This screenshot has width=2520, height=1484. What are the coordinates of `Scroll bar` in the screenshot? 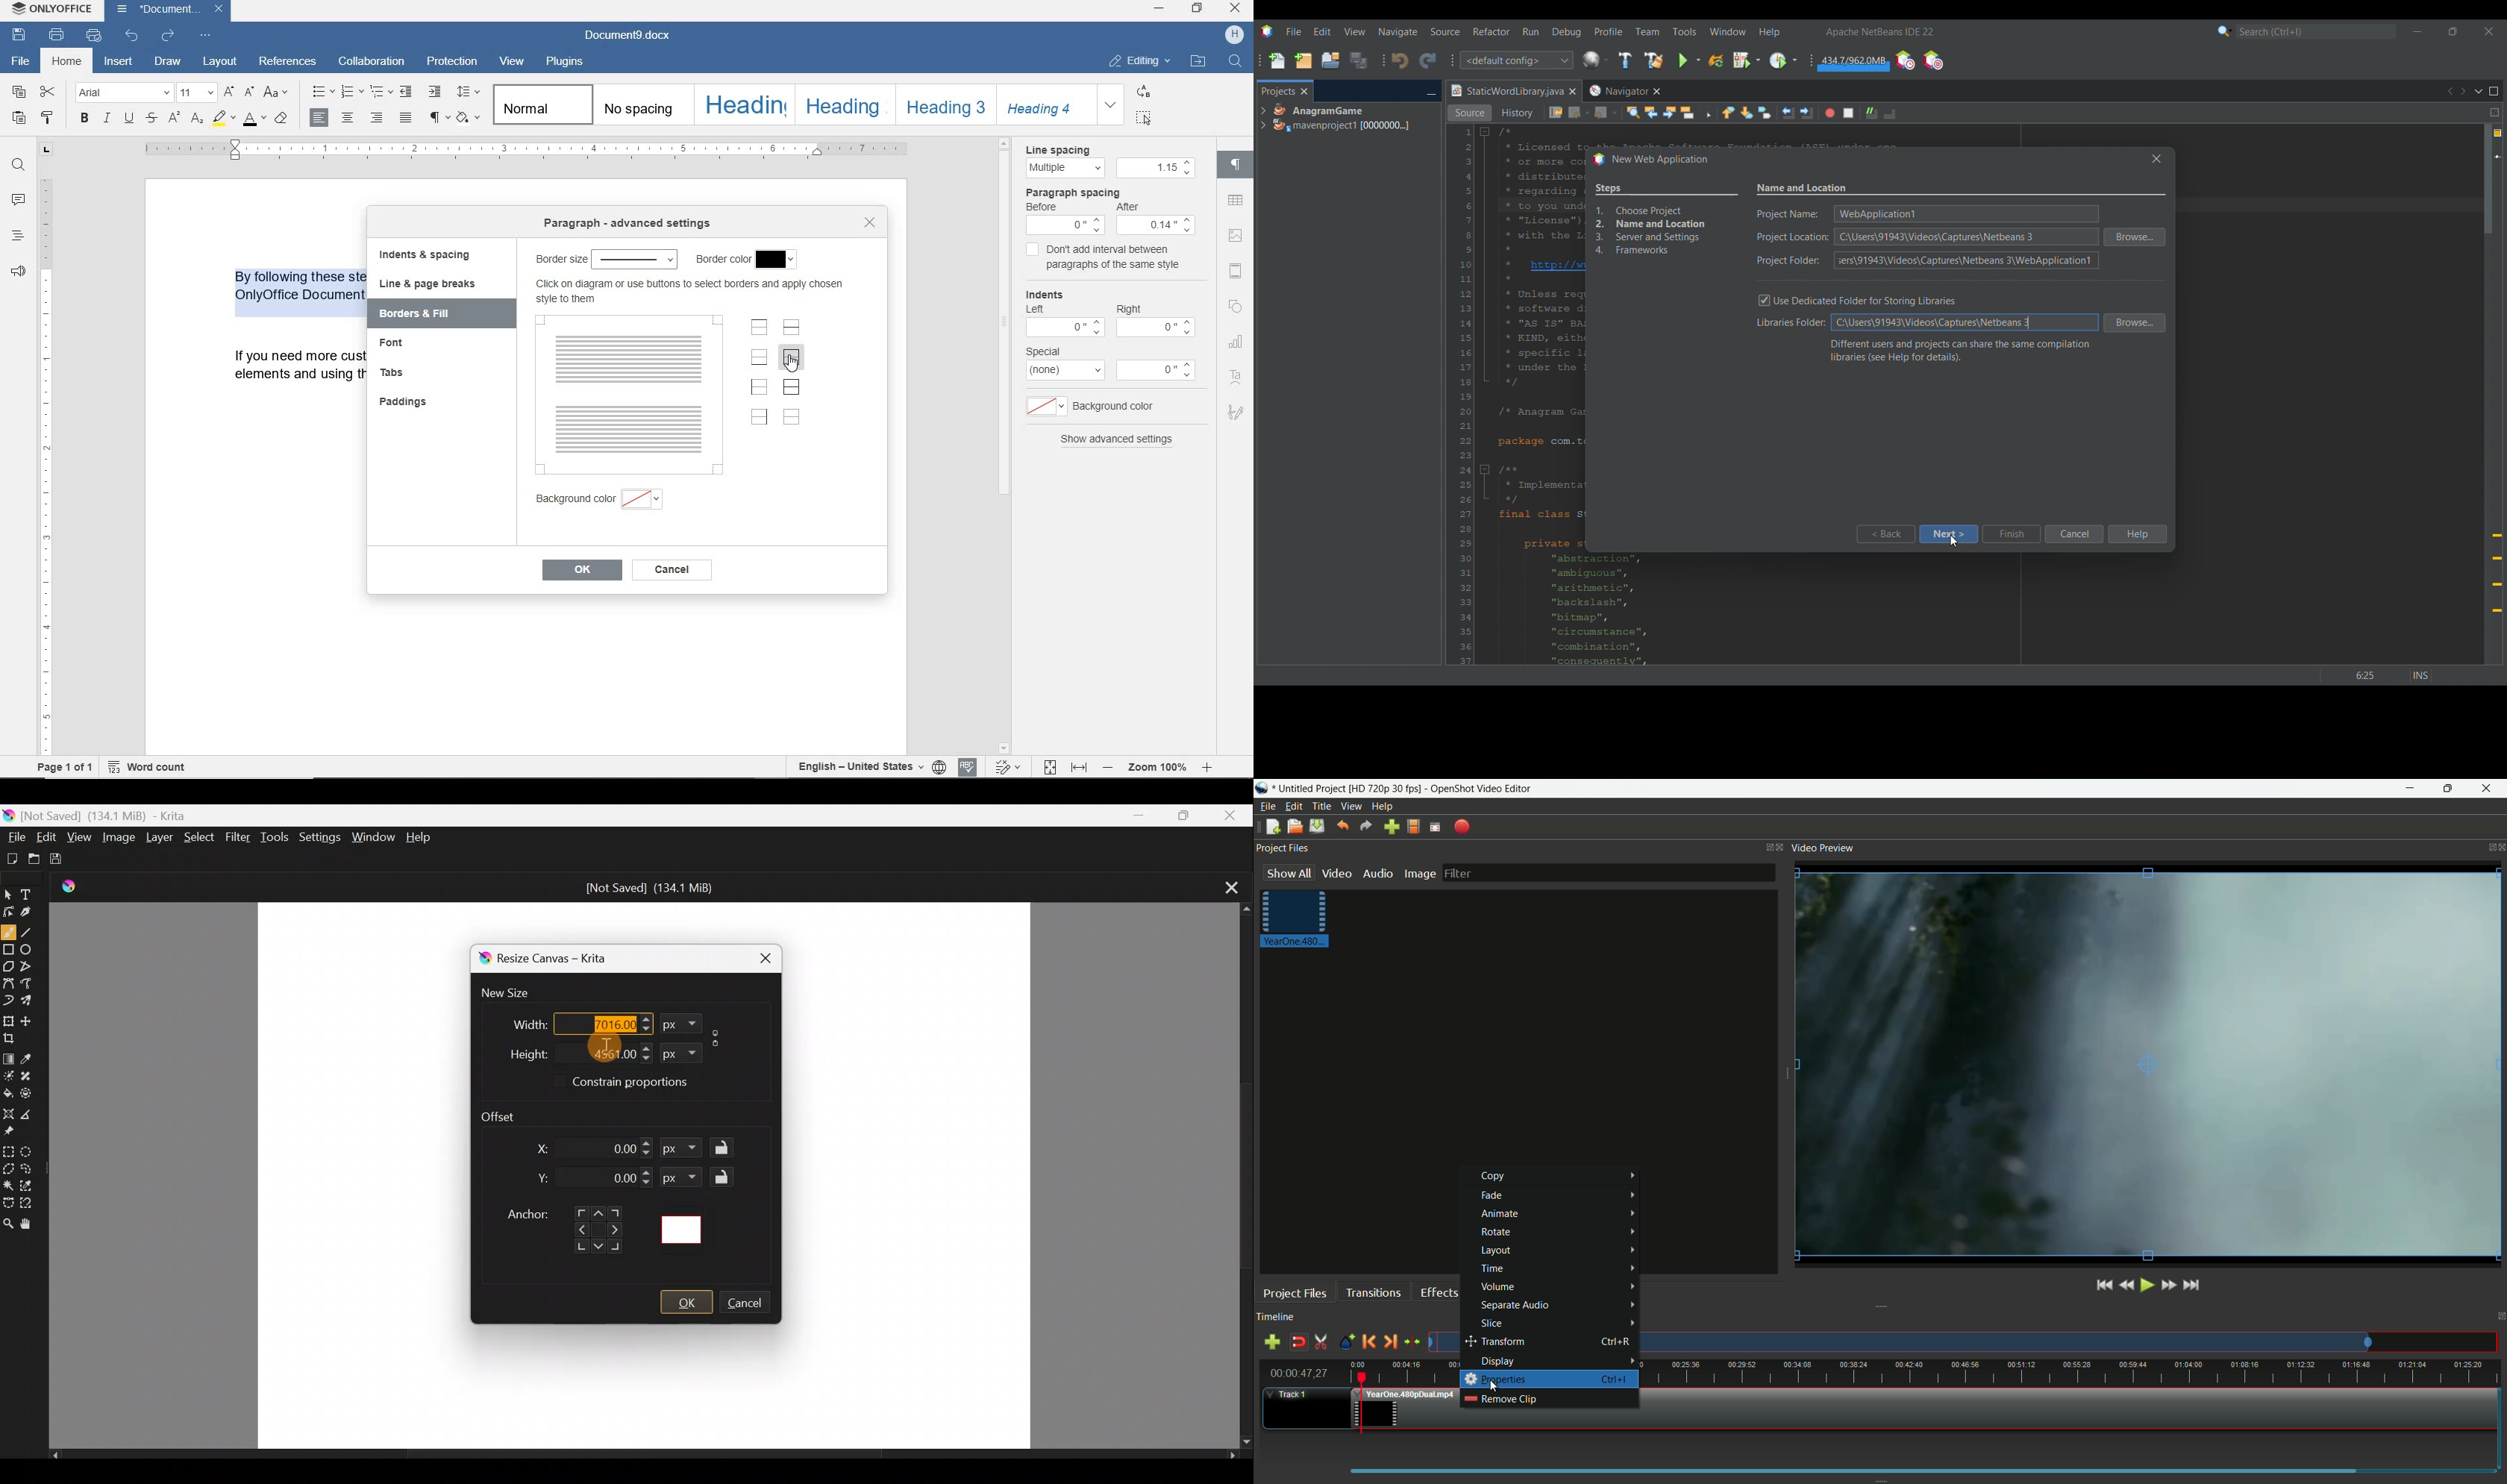 It's located at (1240, 1177).